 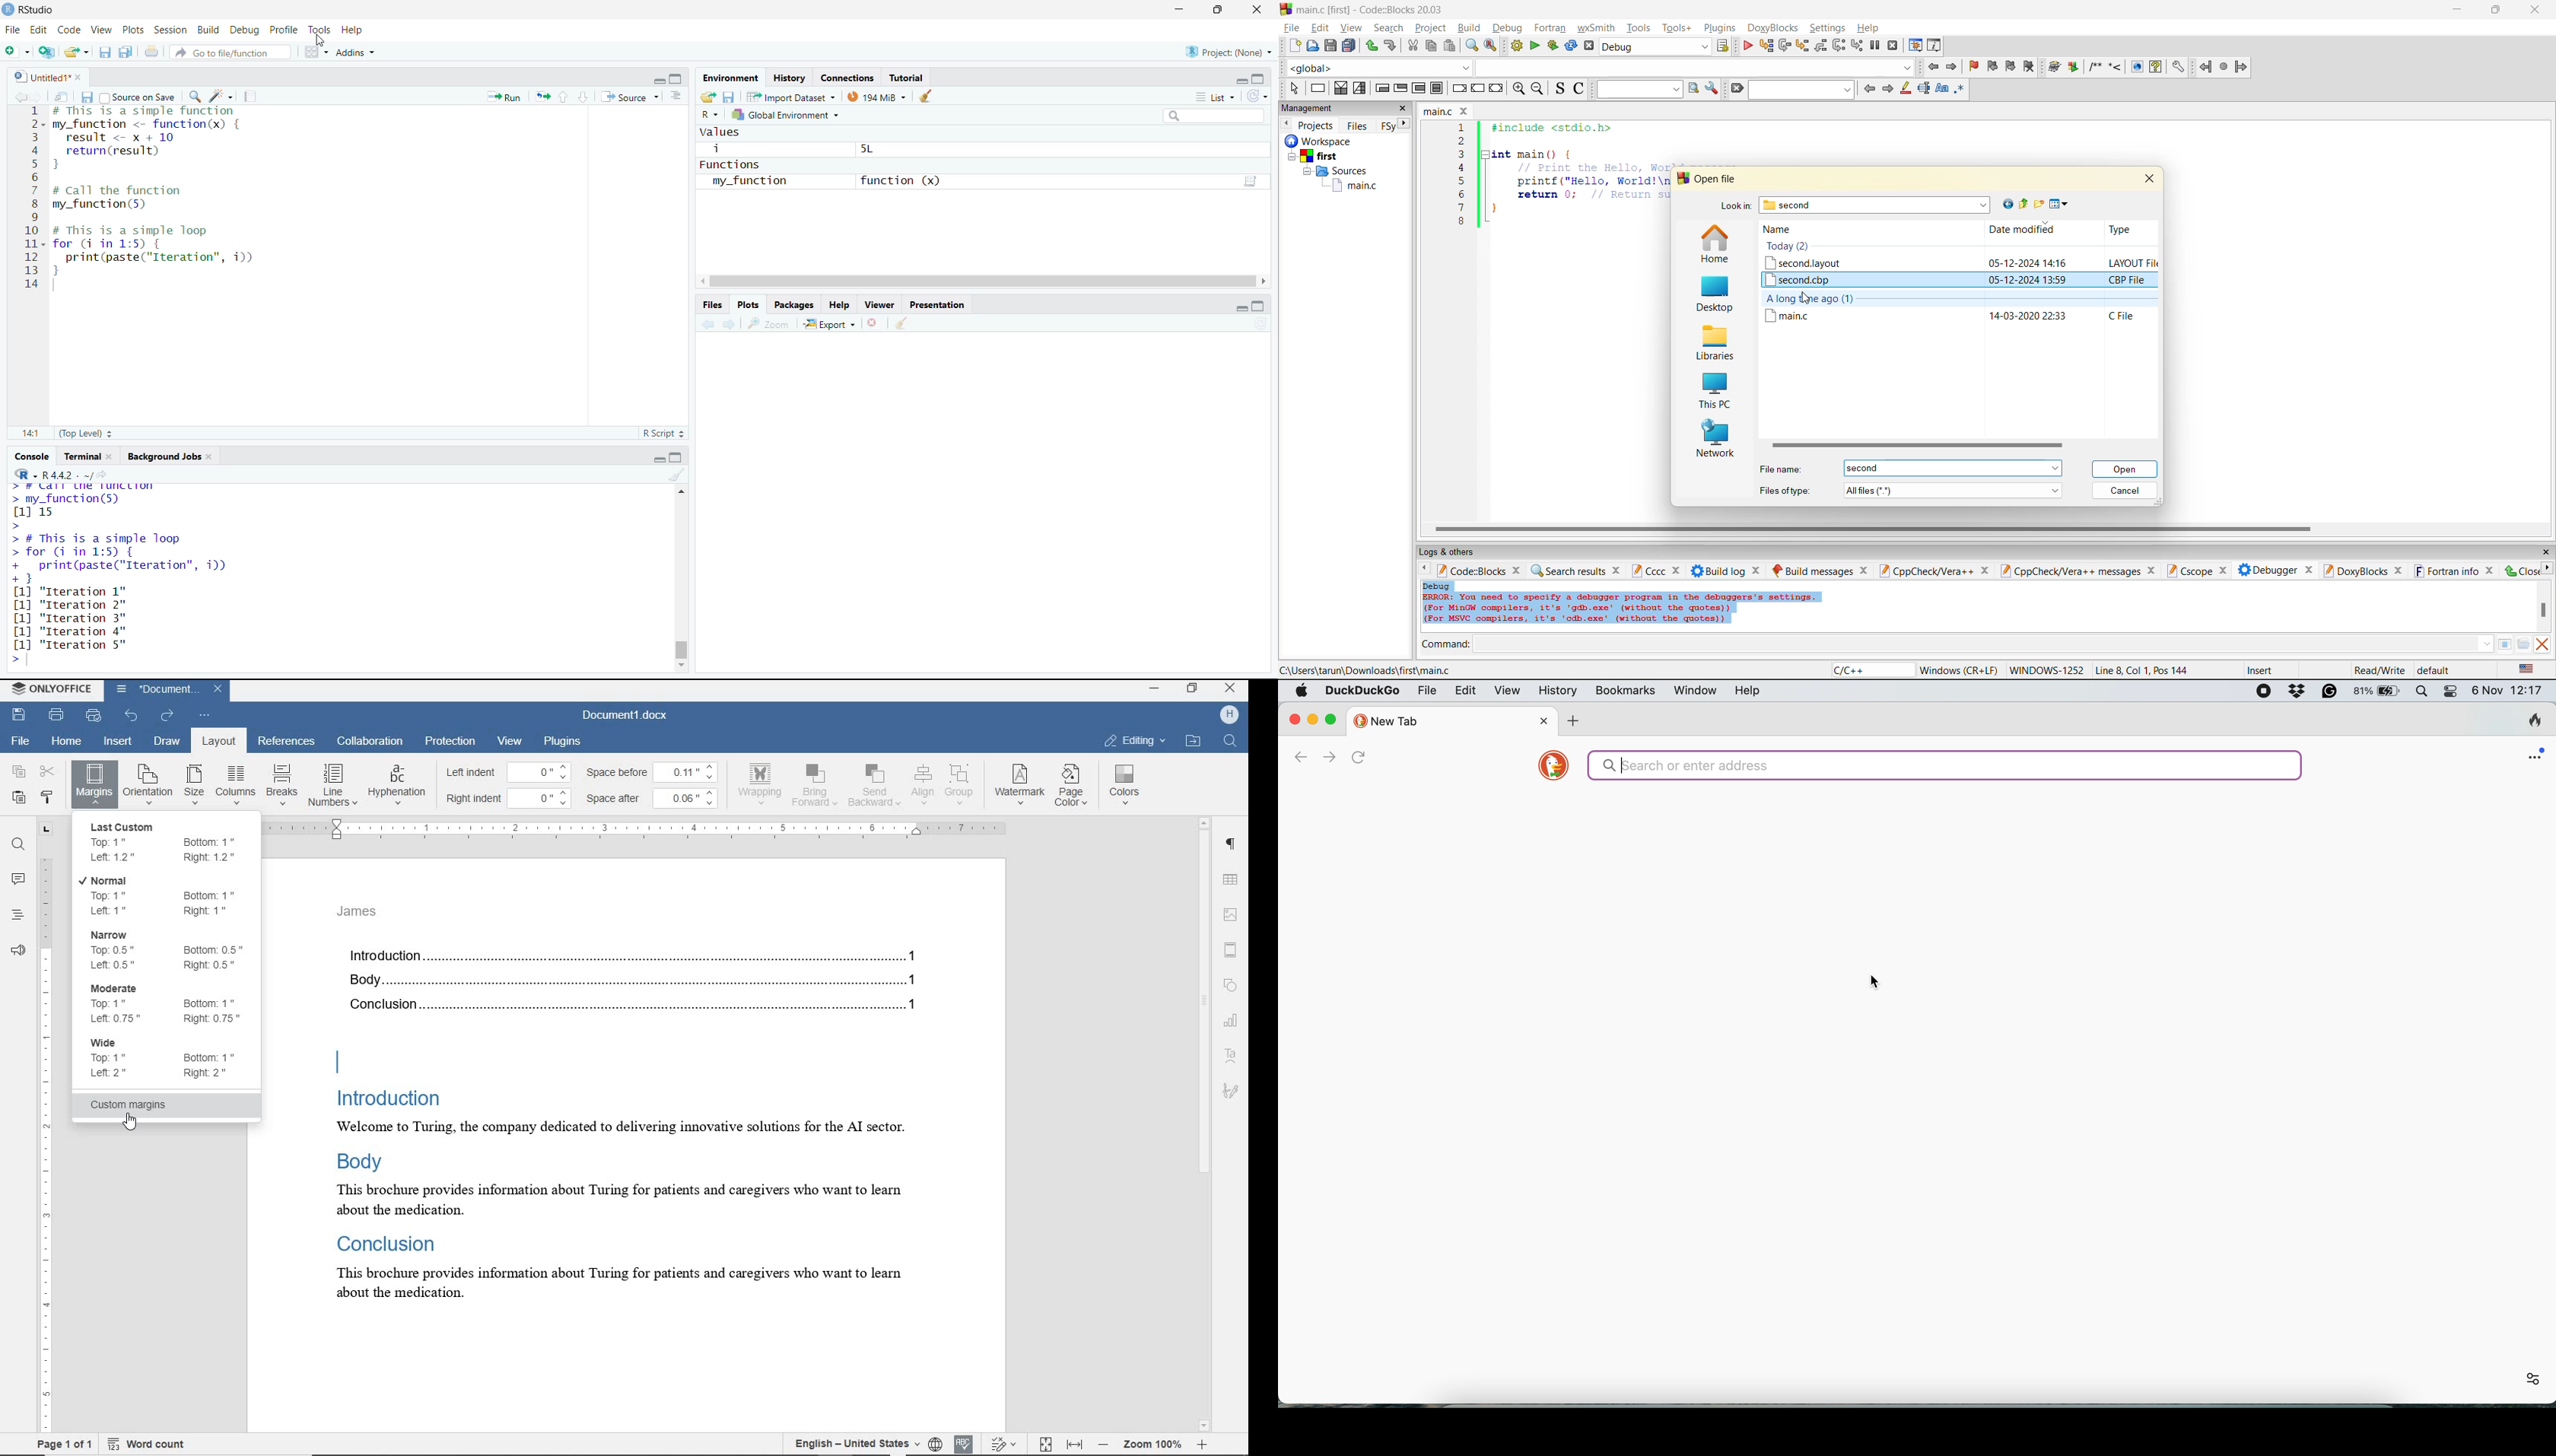 What do you see at coordinates (58, 286) in the screenshot?
I see `typing cursor` at bounding box center [58, 286].